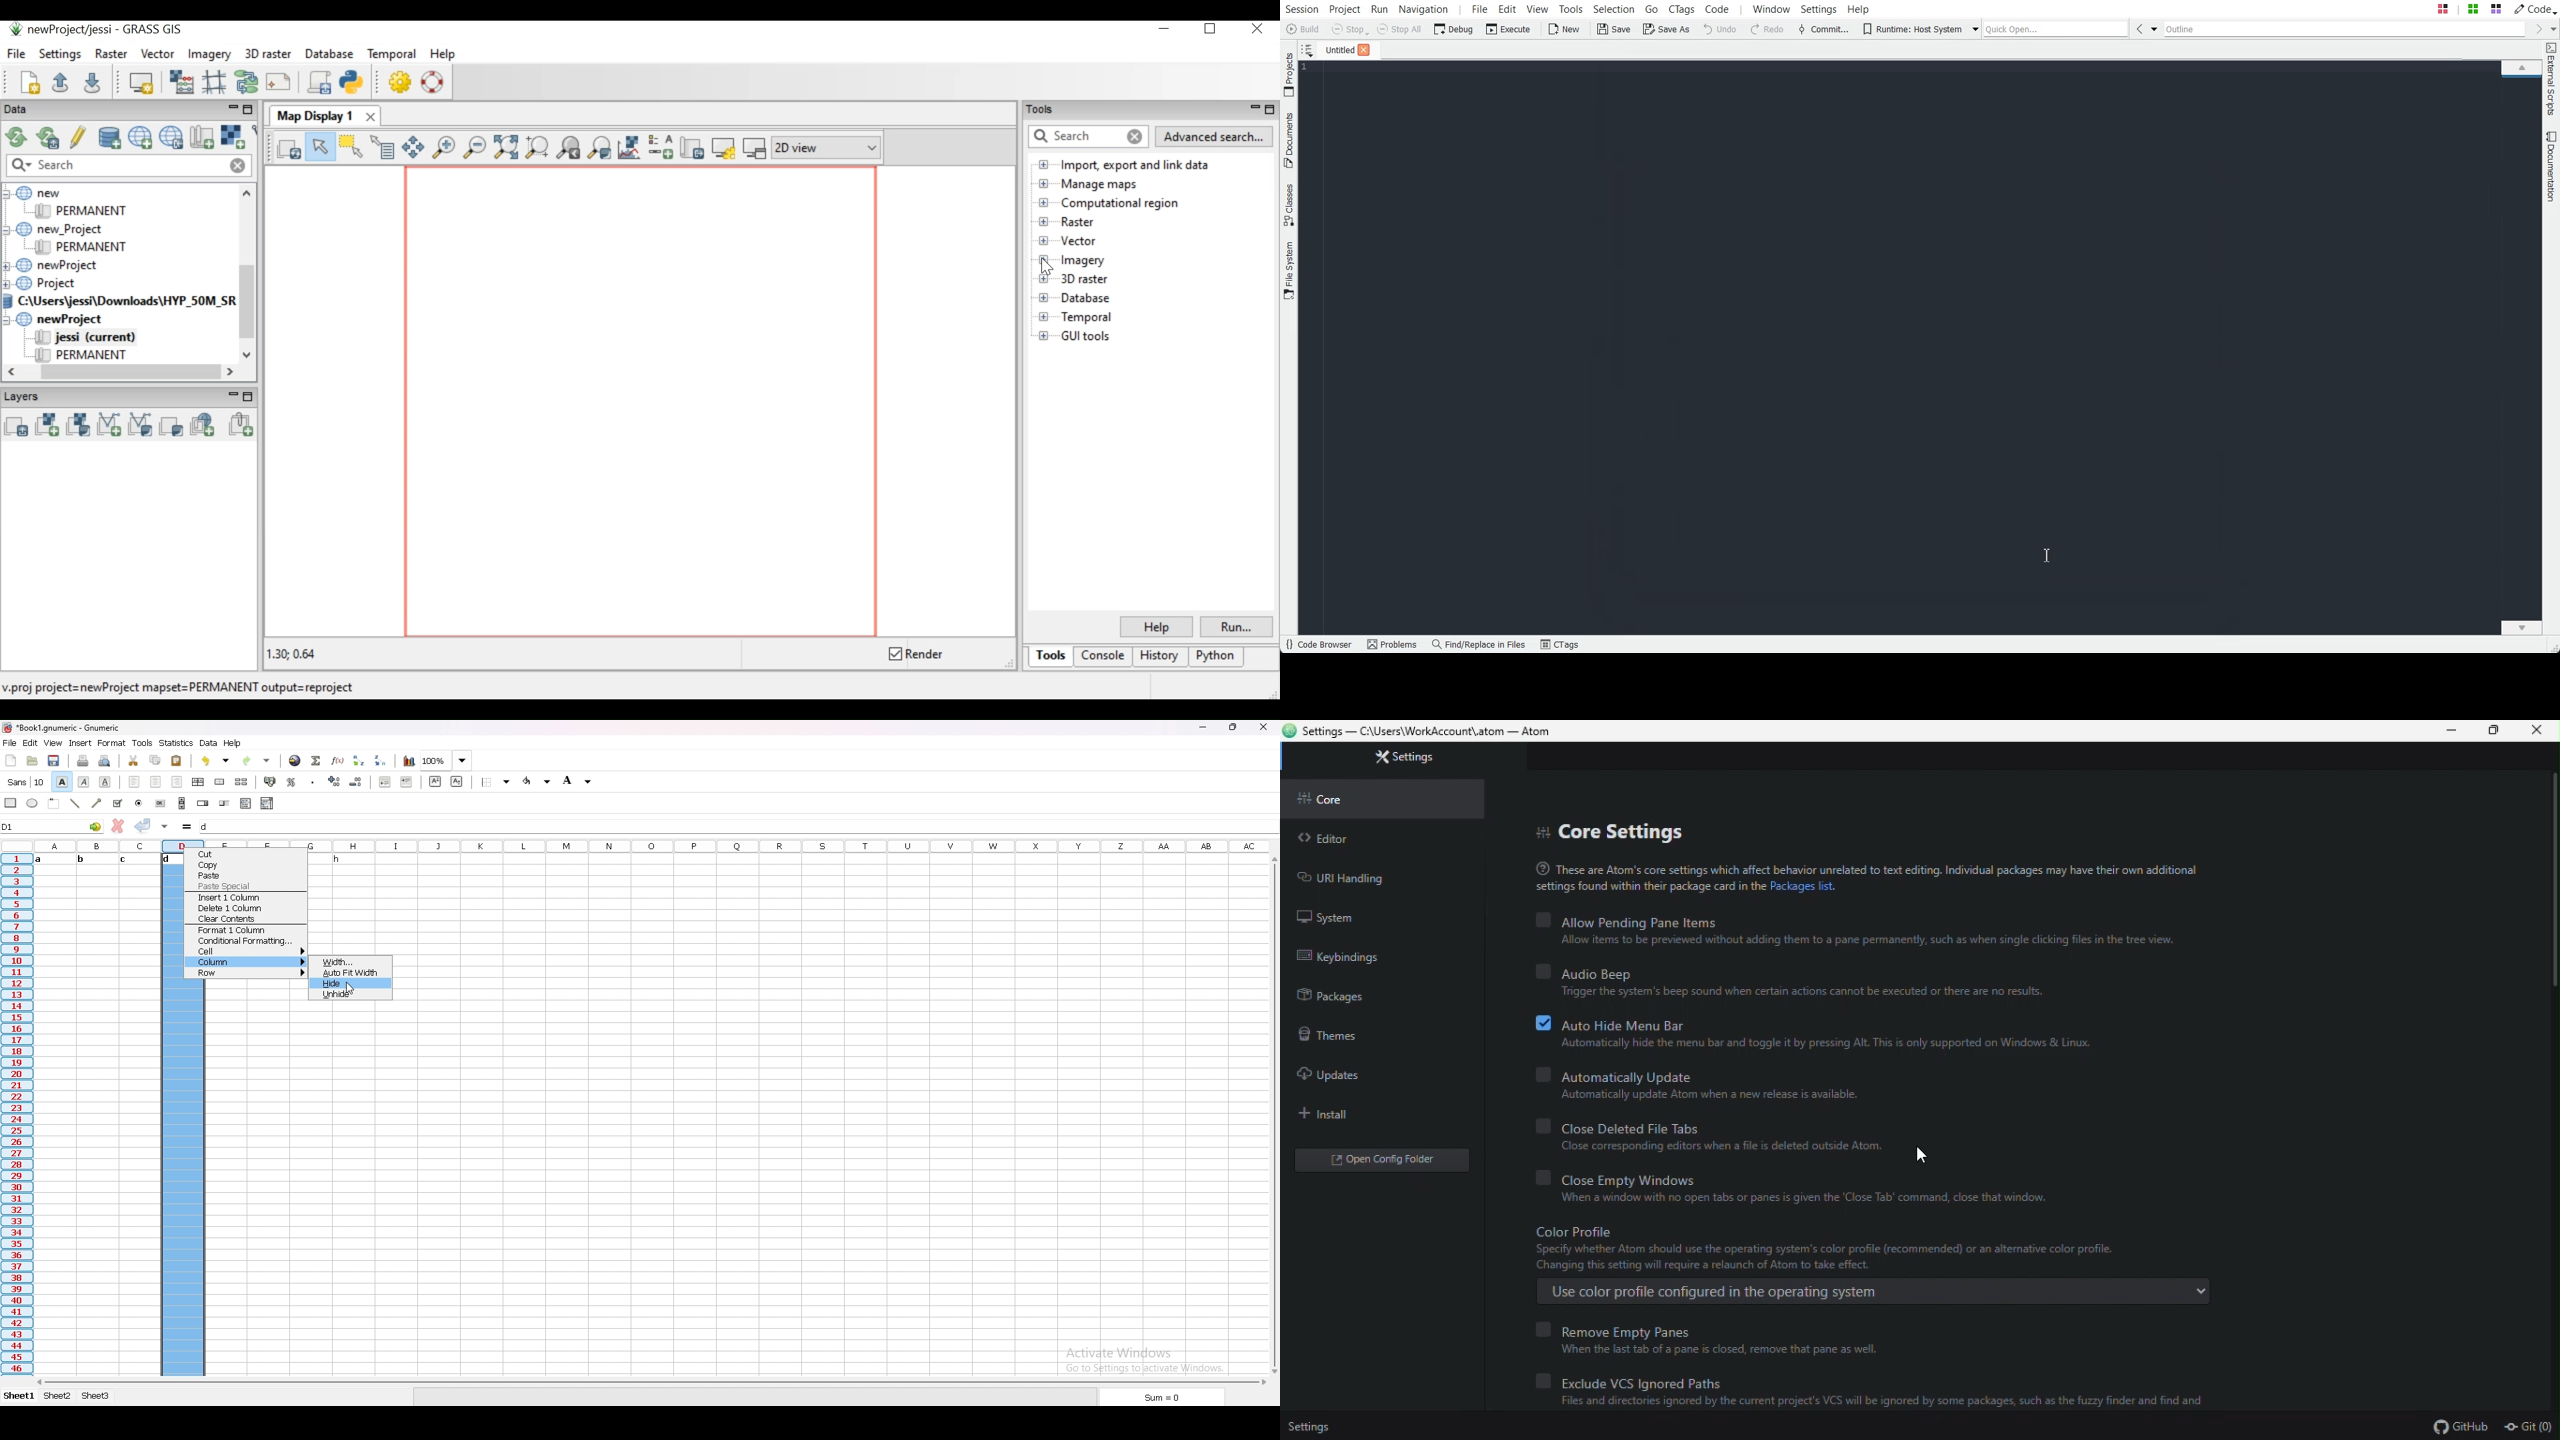  What do you see at coordinates (161, 803) in the screenshot?
I see `button` at bounding box center [161, 803].